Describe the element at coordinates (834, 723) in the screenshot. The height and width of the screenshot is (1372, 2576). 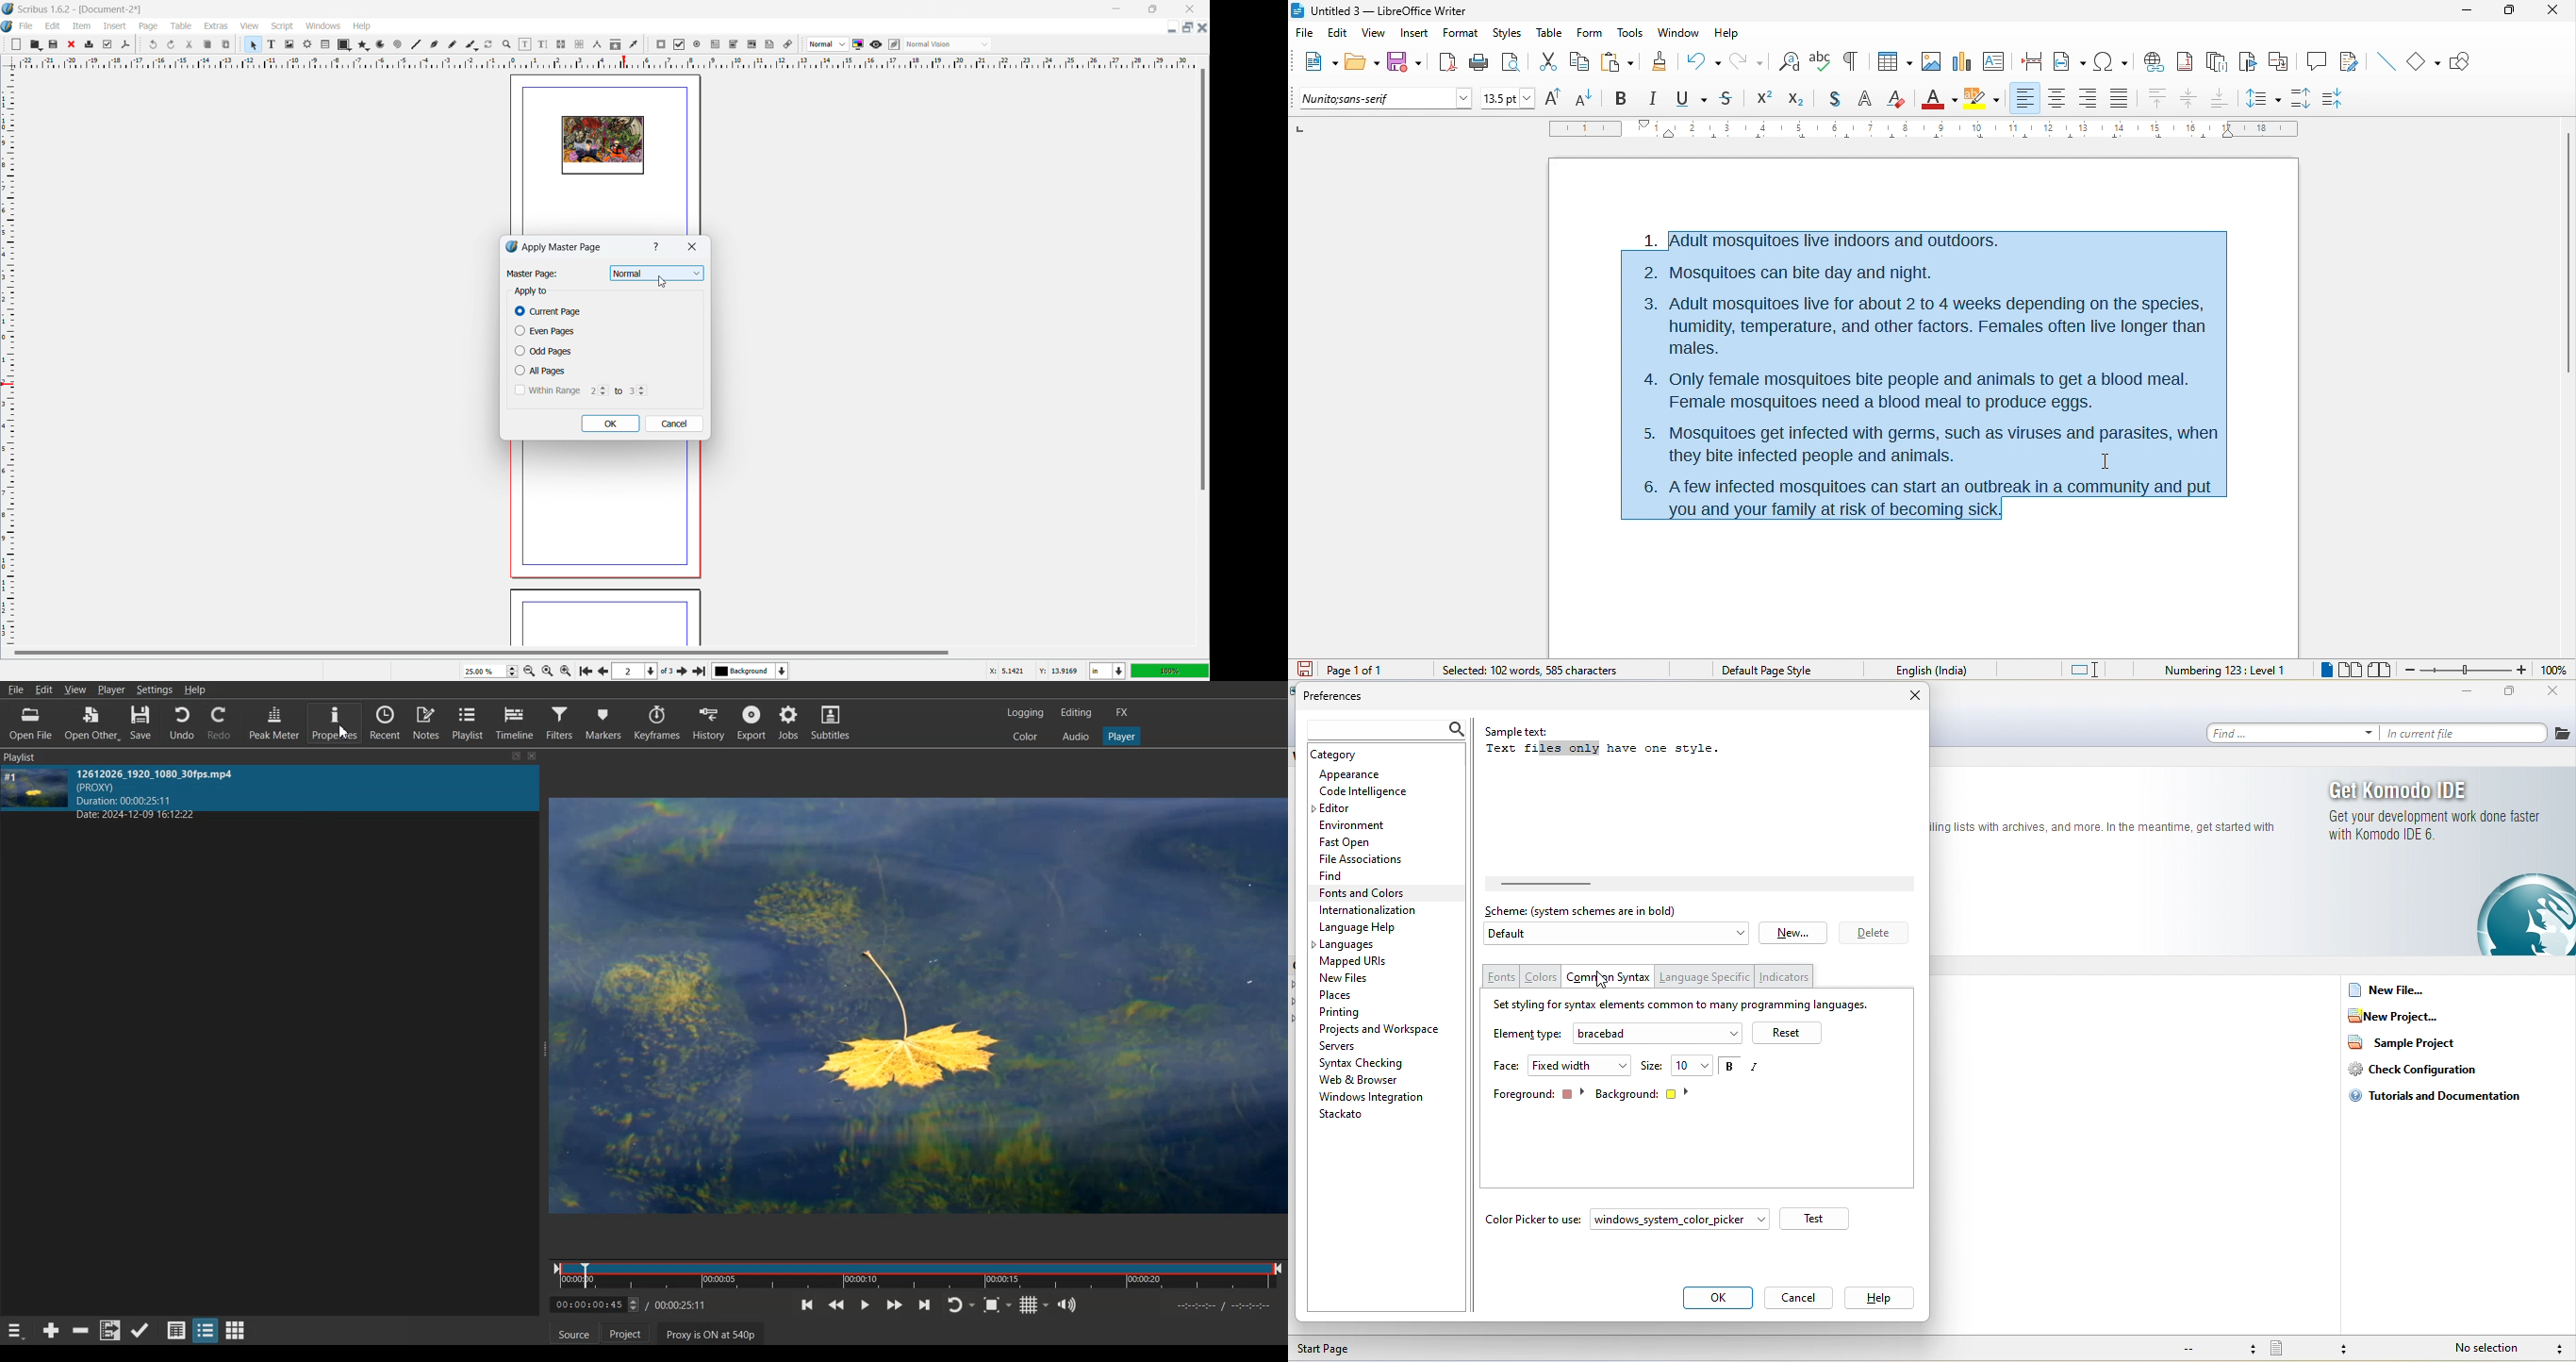
I see `Subtitle` at that location.